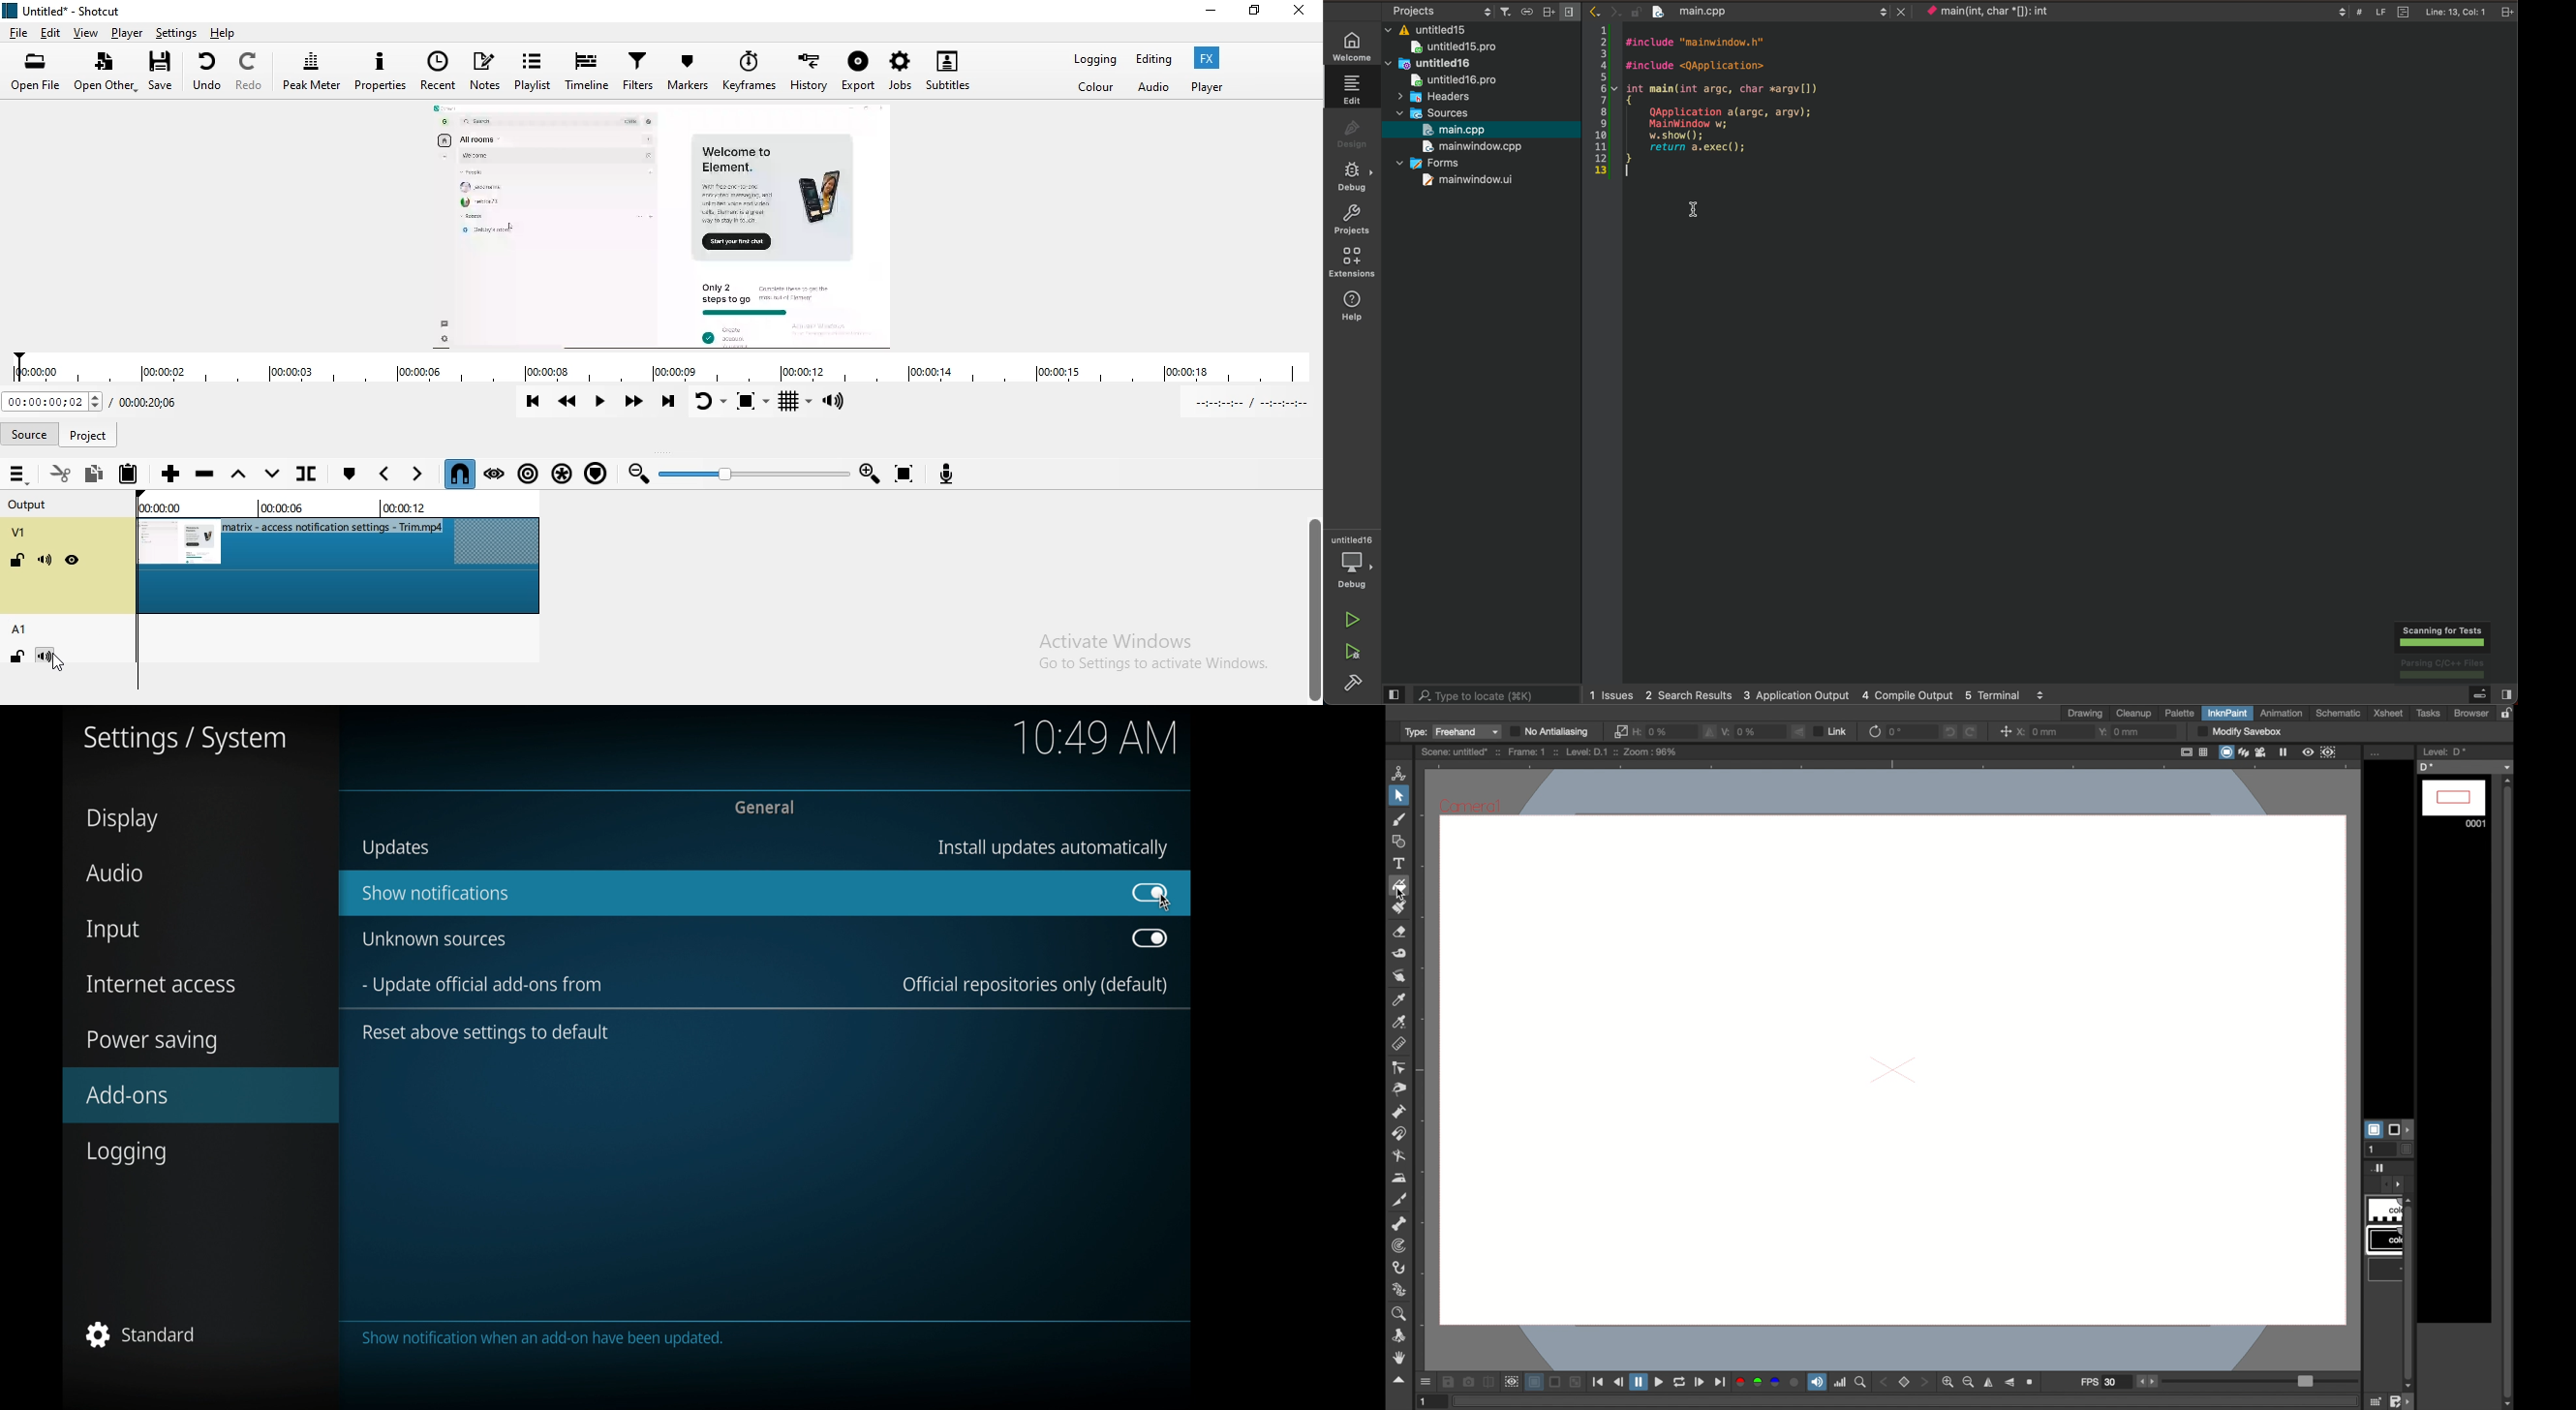 The width and height of the screenshot is (2576, 1428). Describe the element at coordinates (141, 1334) in the screenshot. I see `standard` at that location.